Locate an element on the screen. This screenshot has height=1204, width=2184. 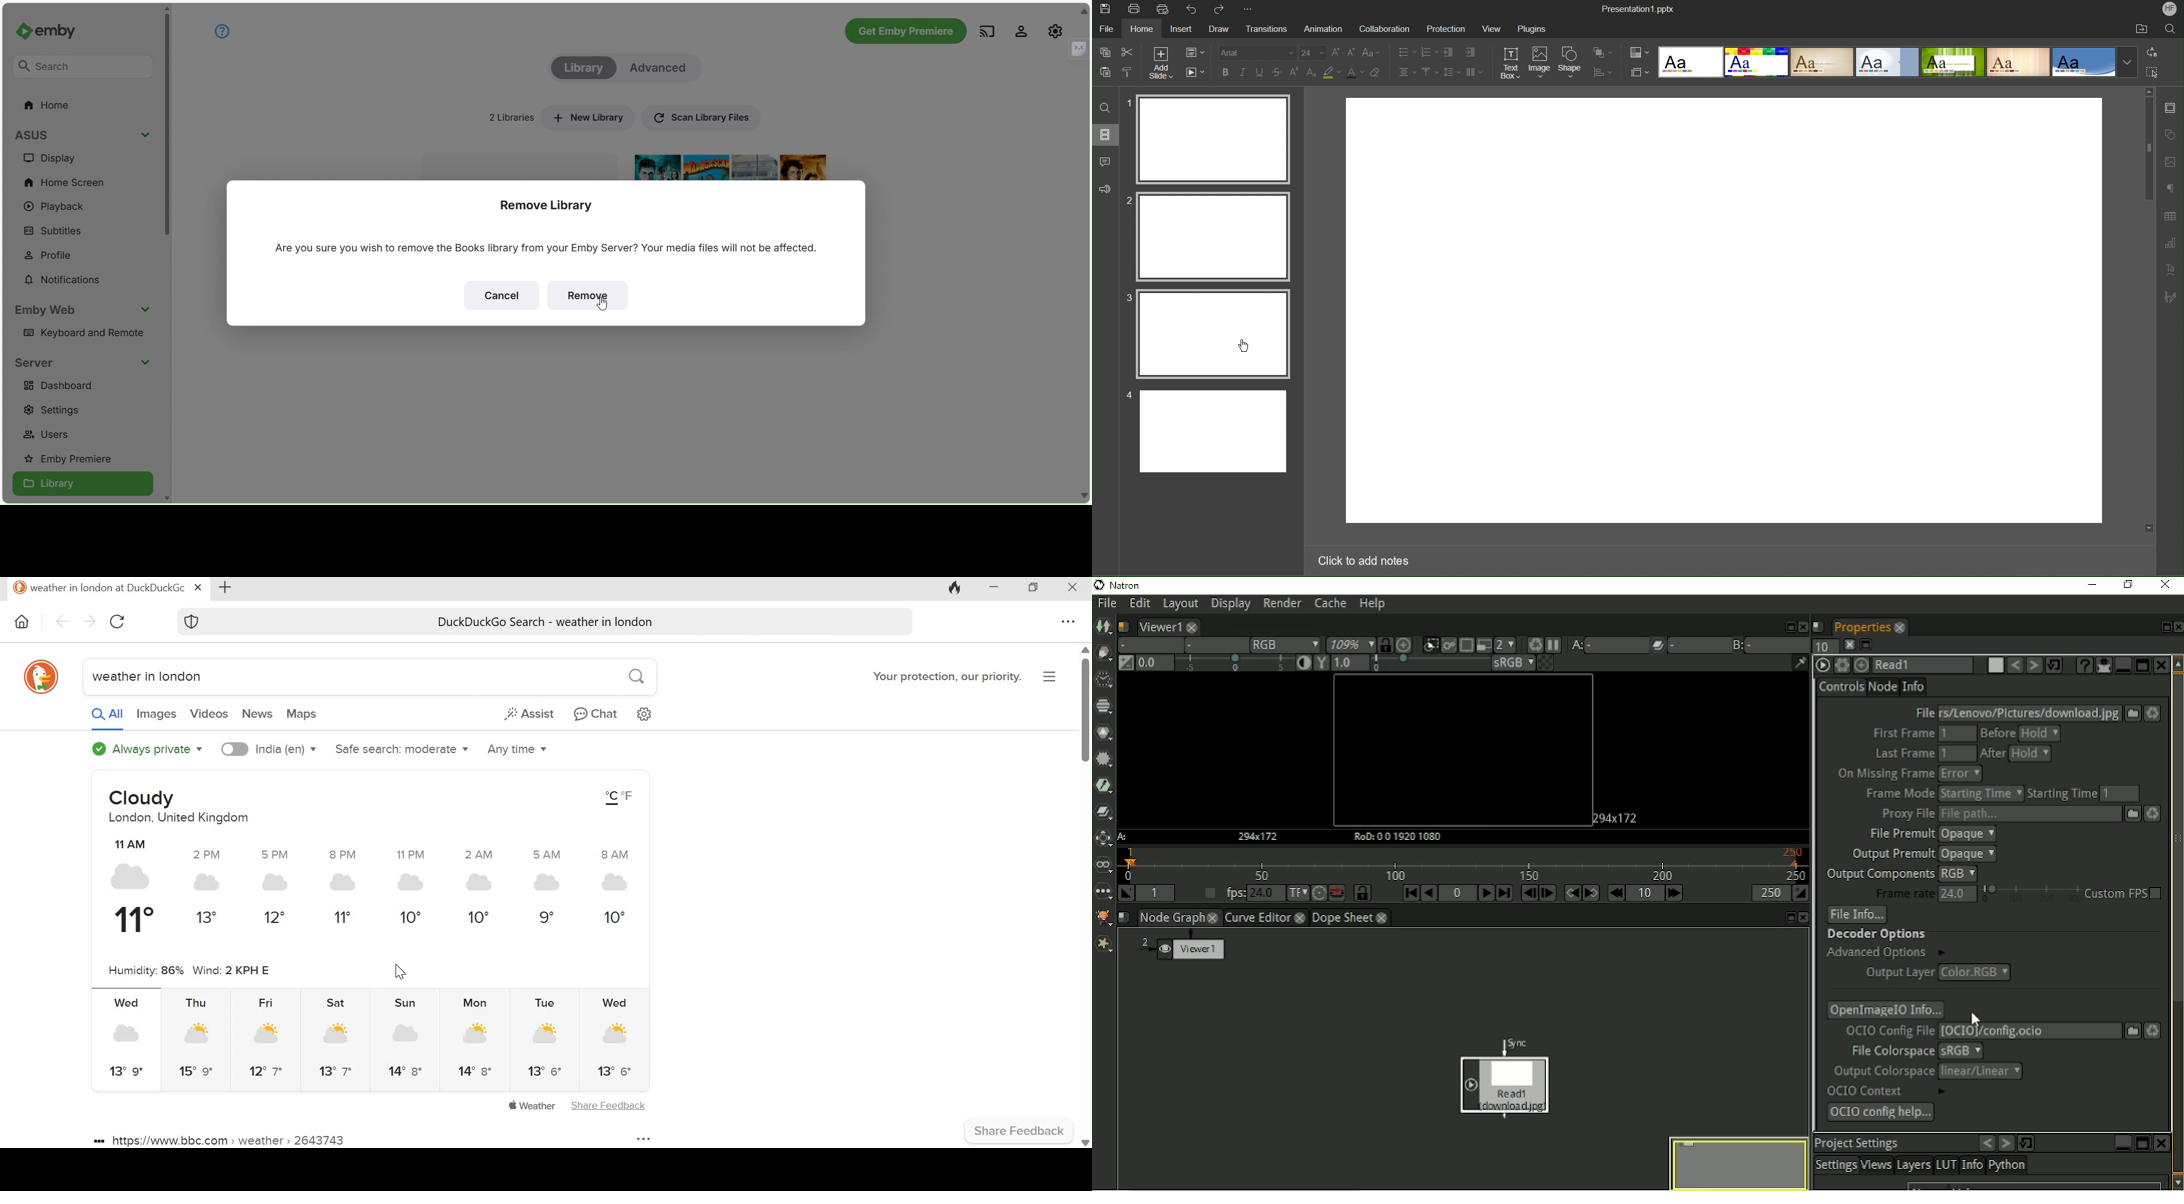
Font  is located at coordinates (1253, 51).